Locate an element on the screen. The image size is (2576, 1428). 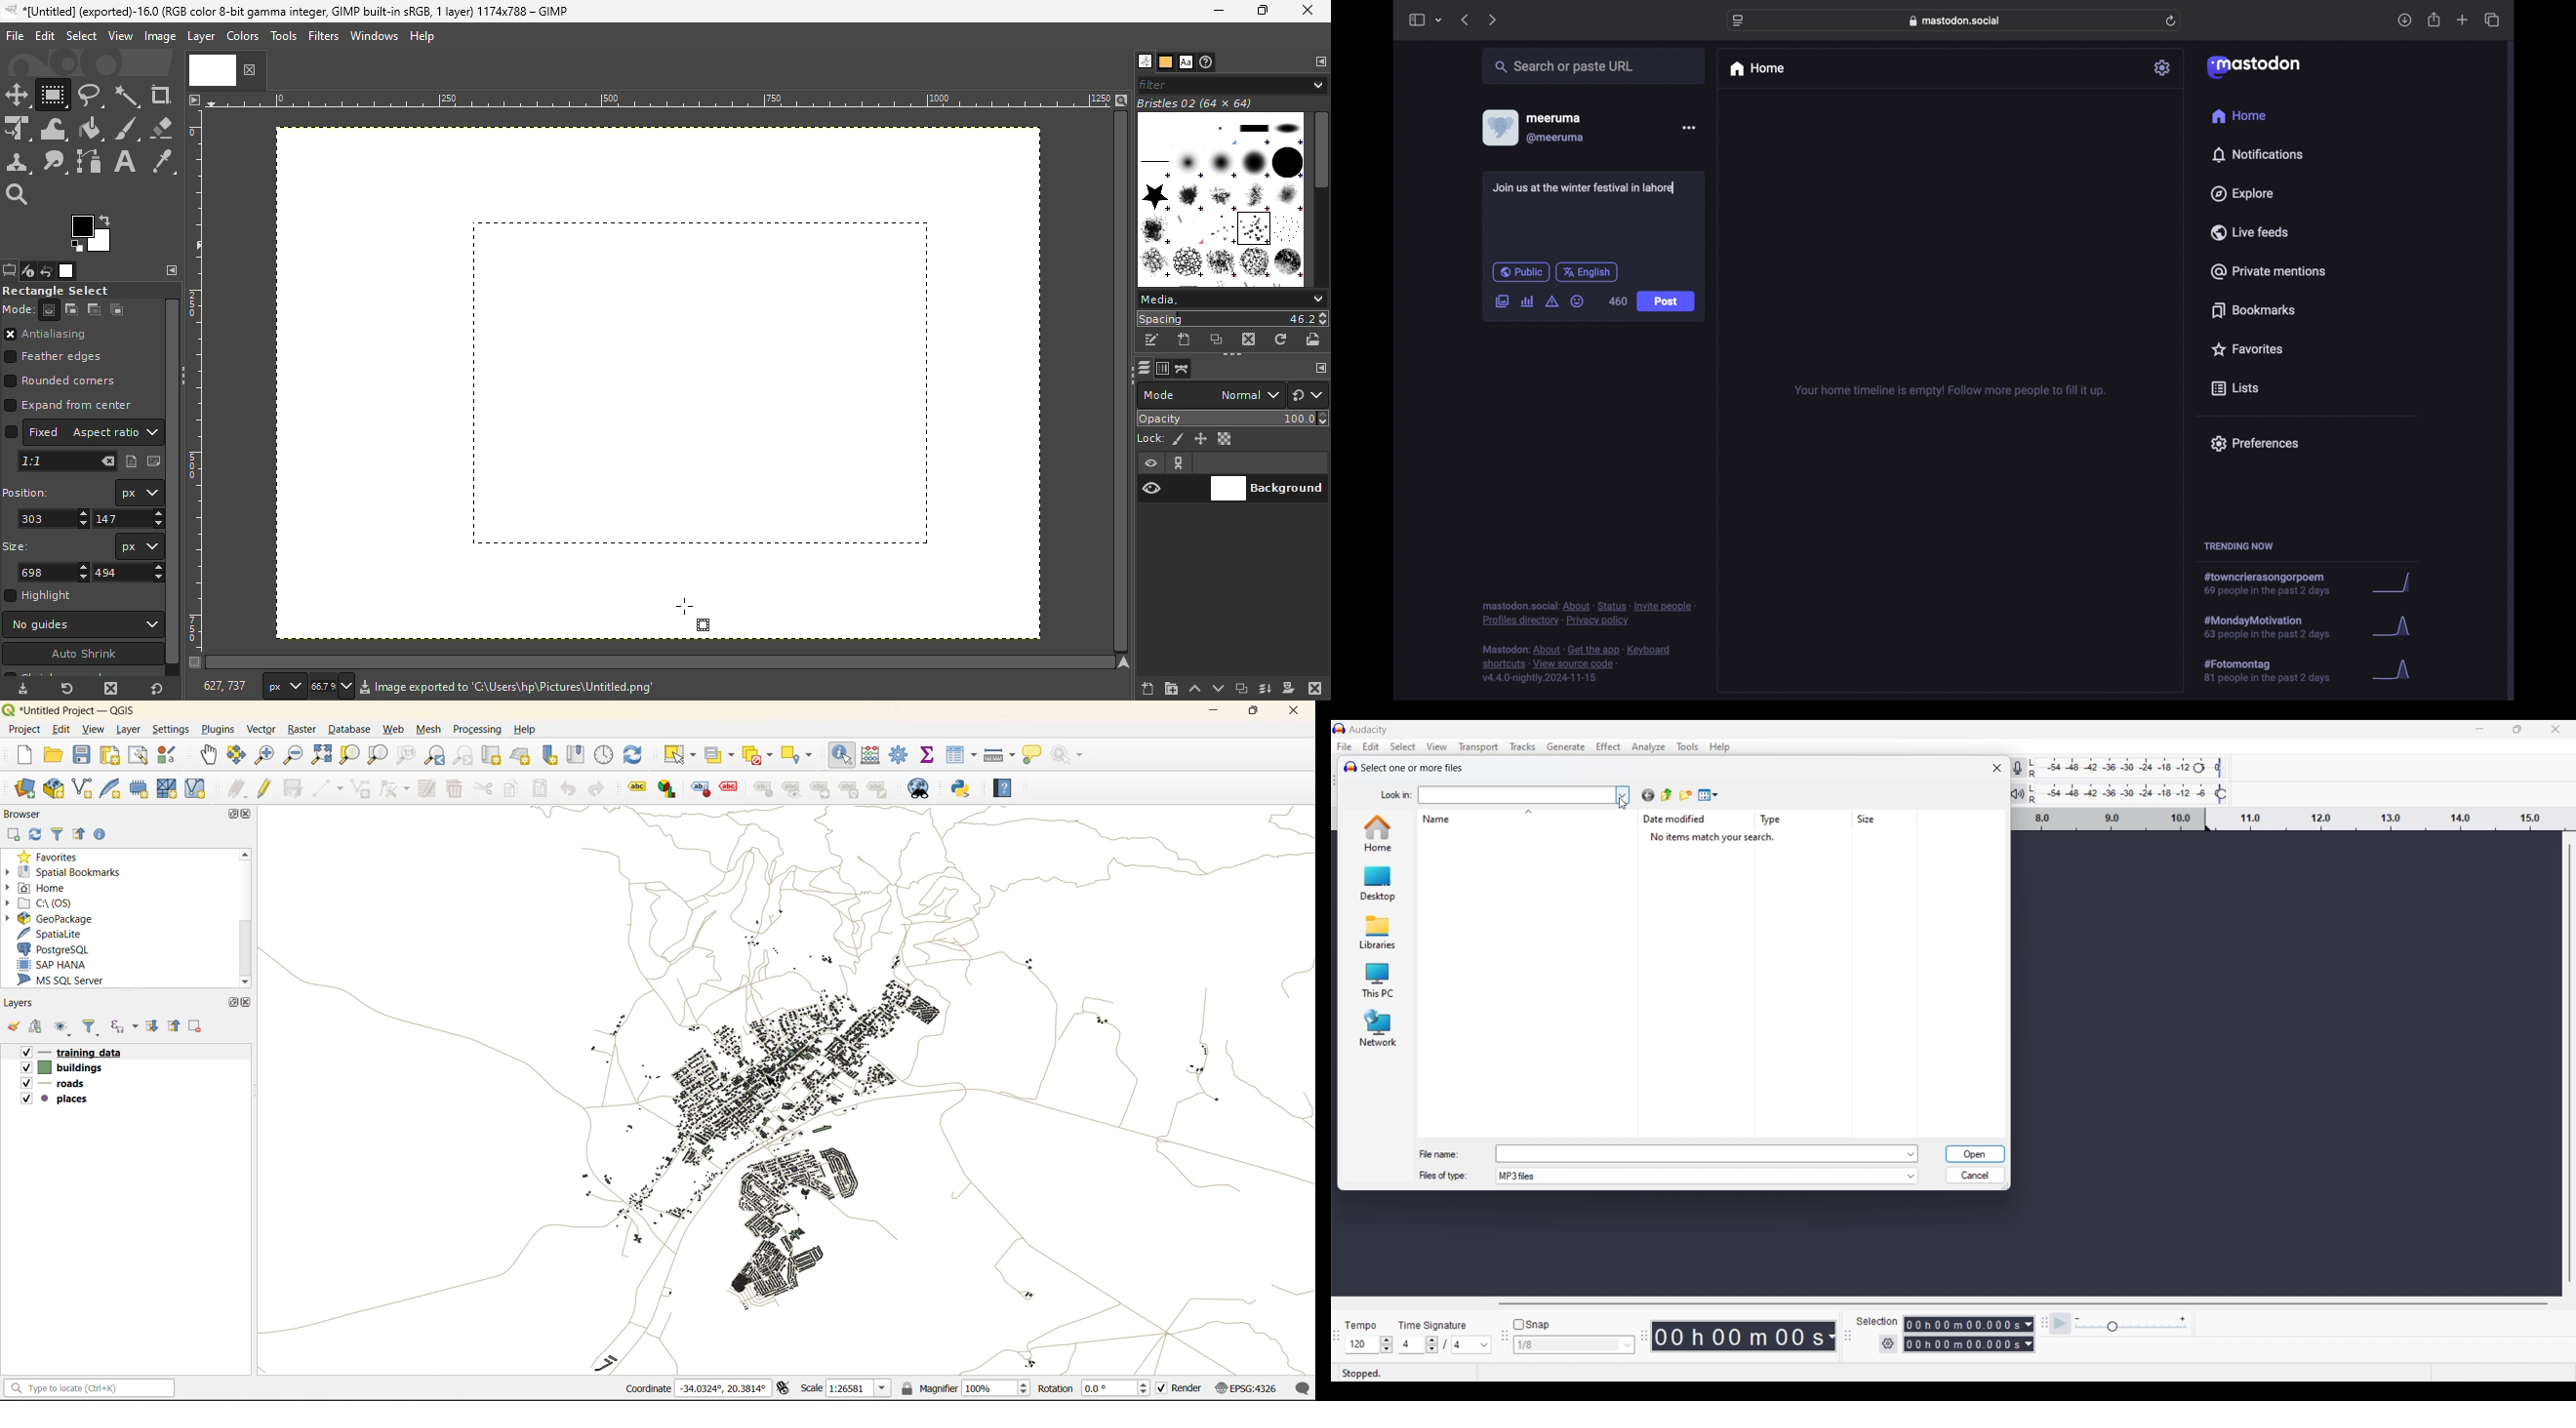
494 is located at coordinates (128, 573).